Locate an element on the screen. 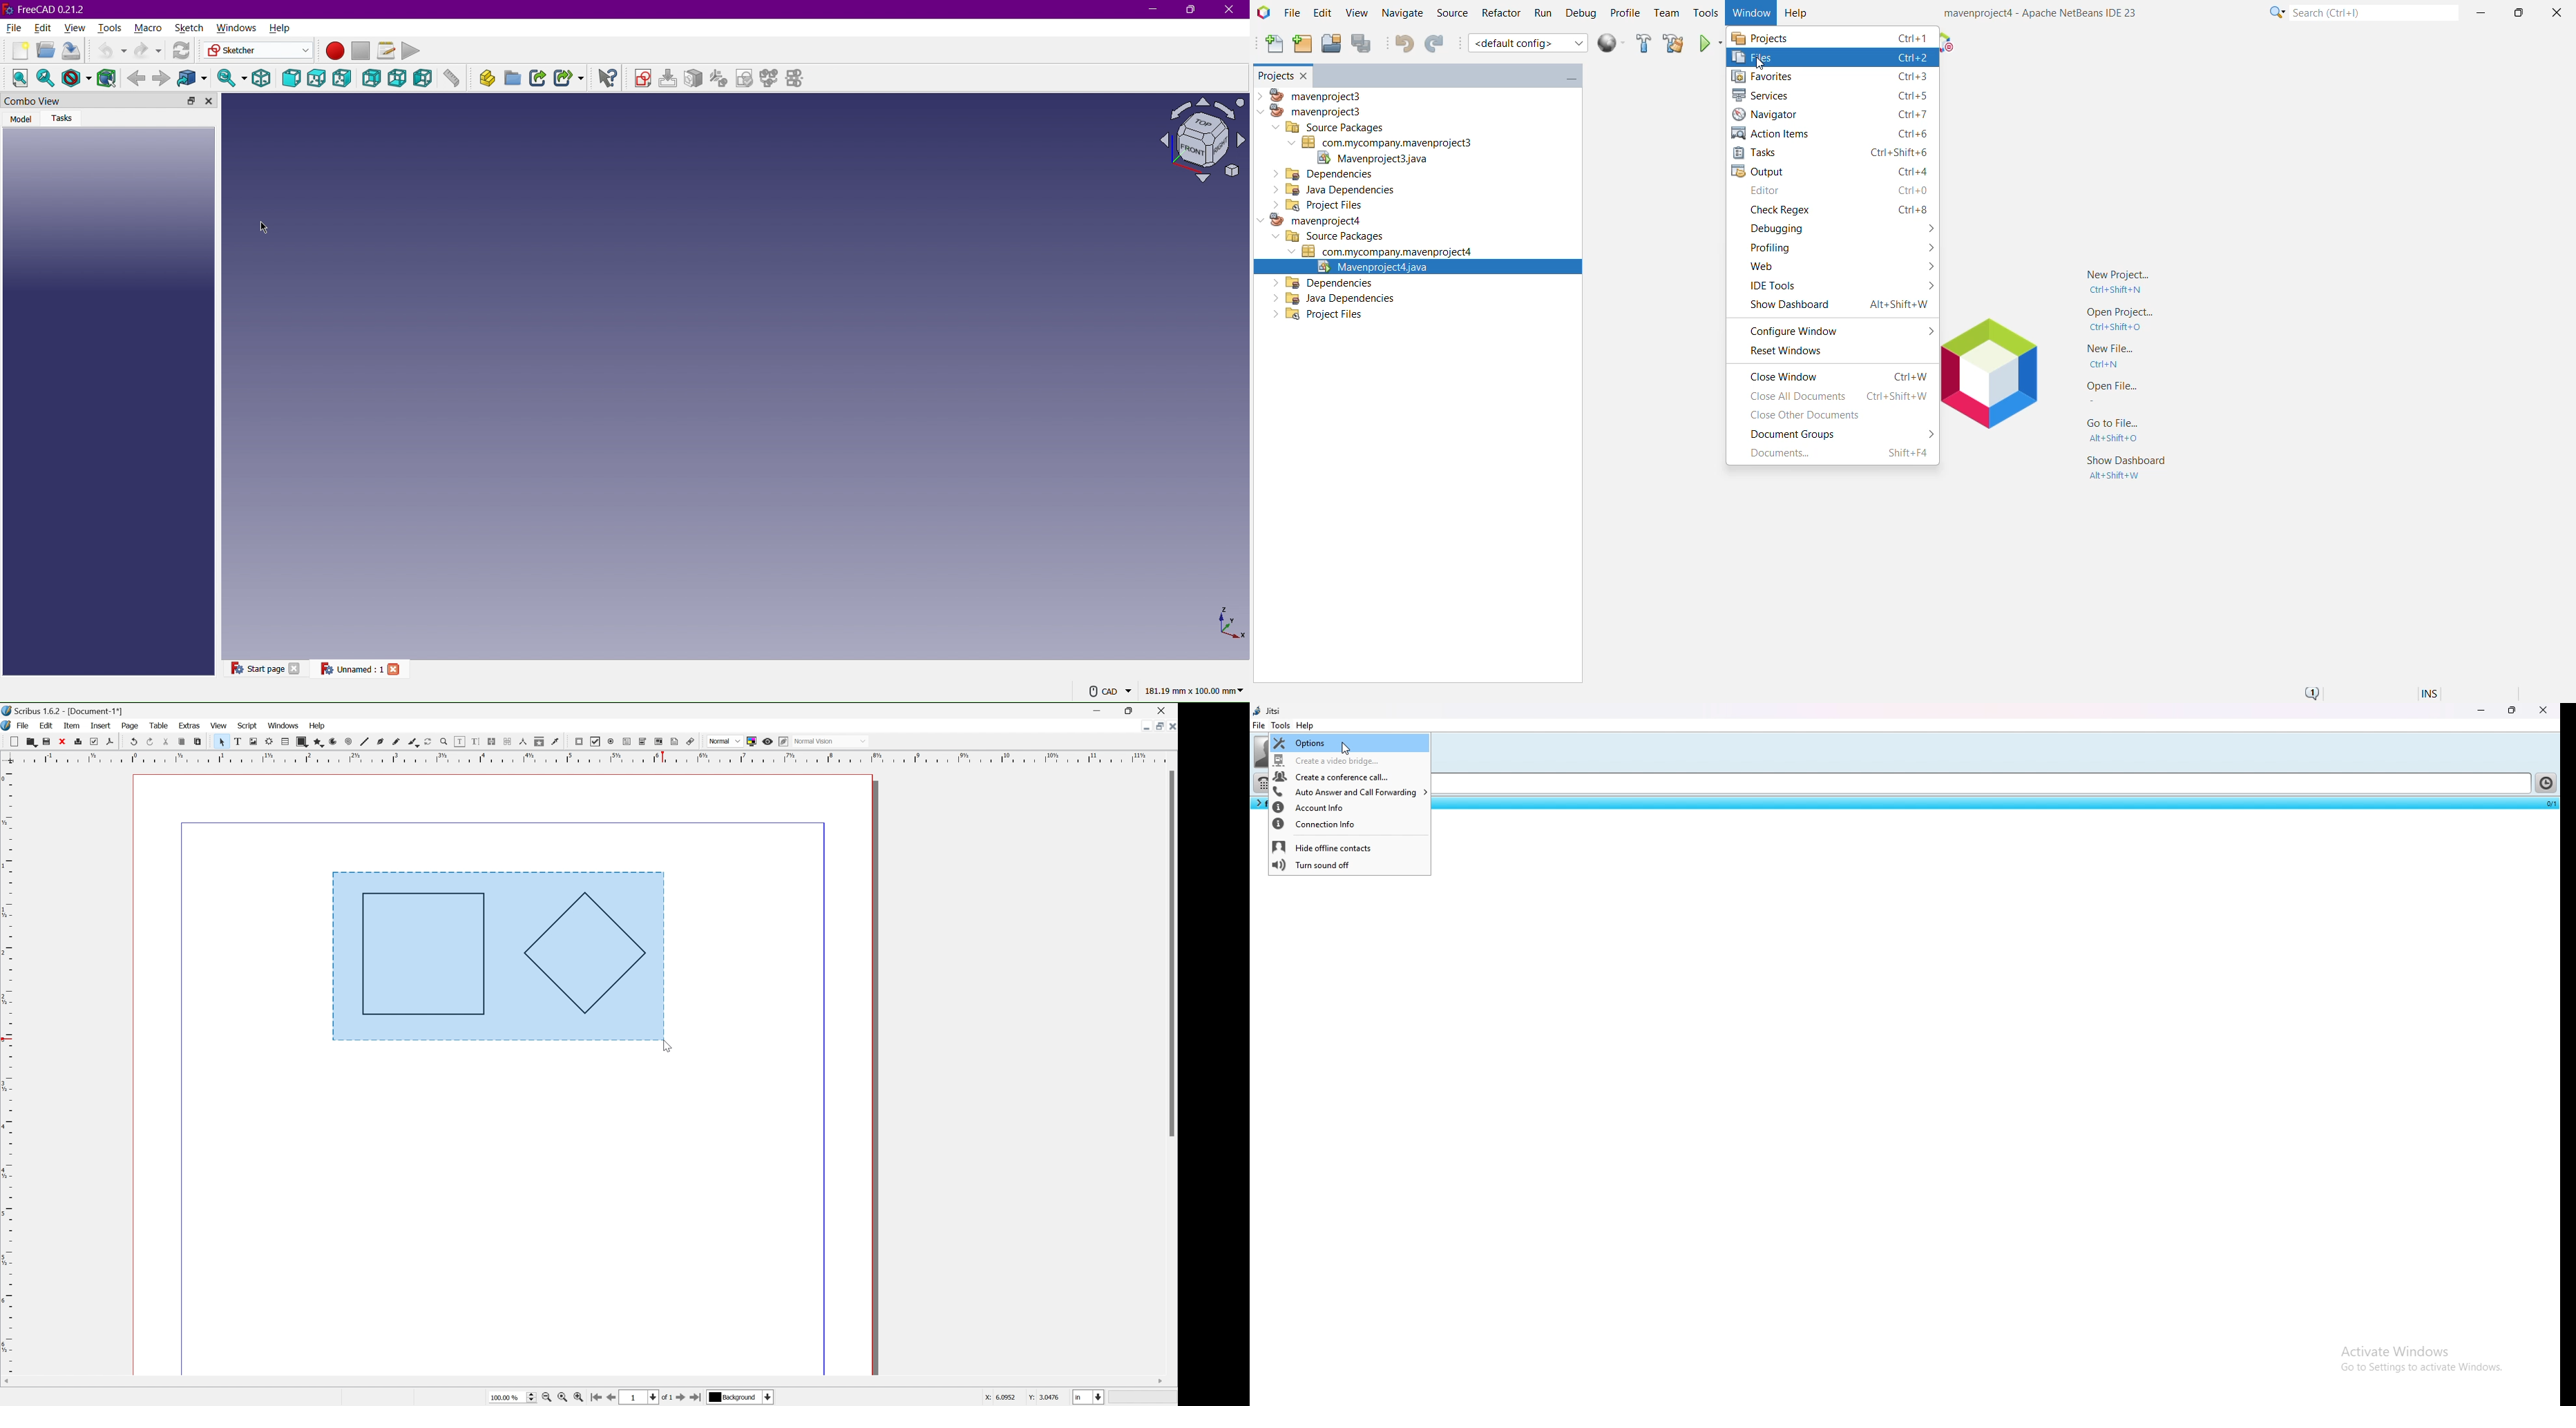  Text annotation is located at coordinates (674, 742).